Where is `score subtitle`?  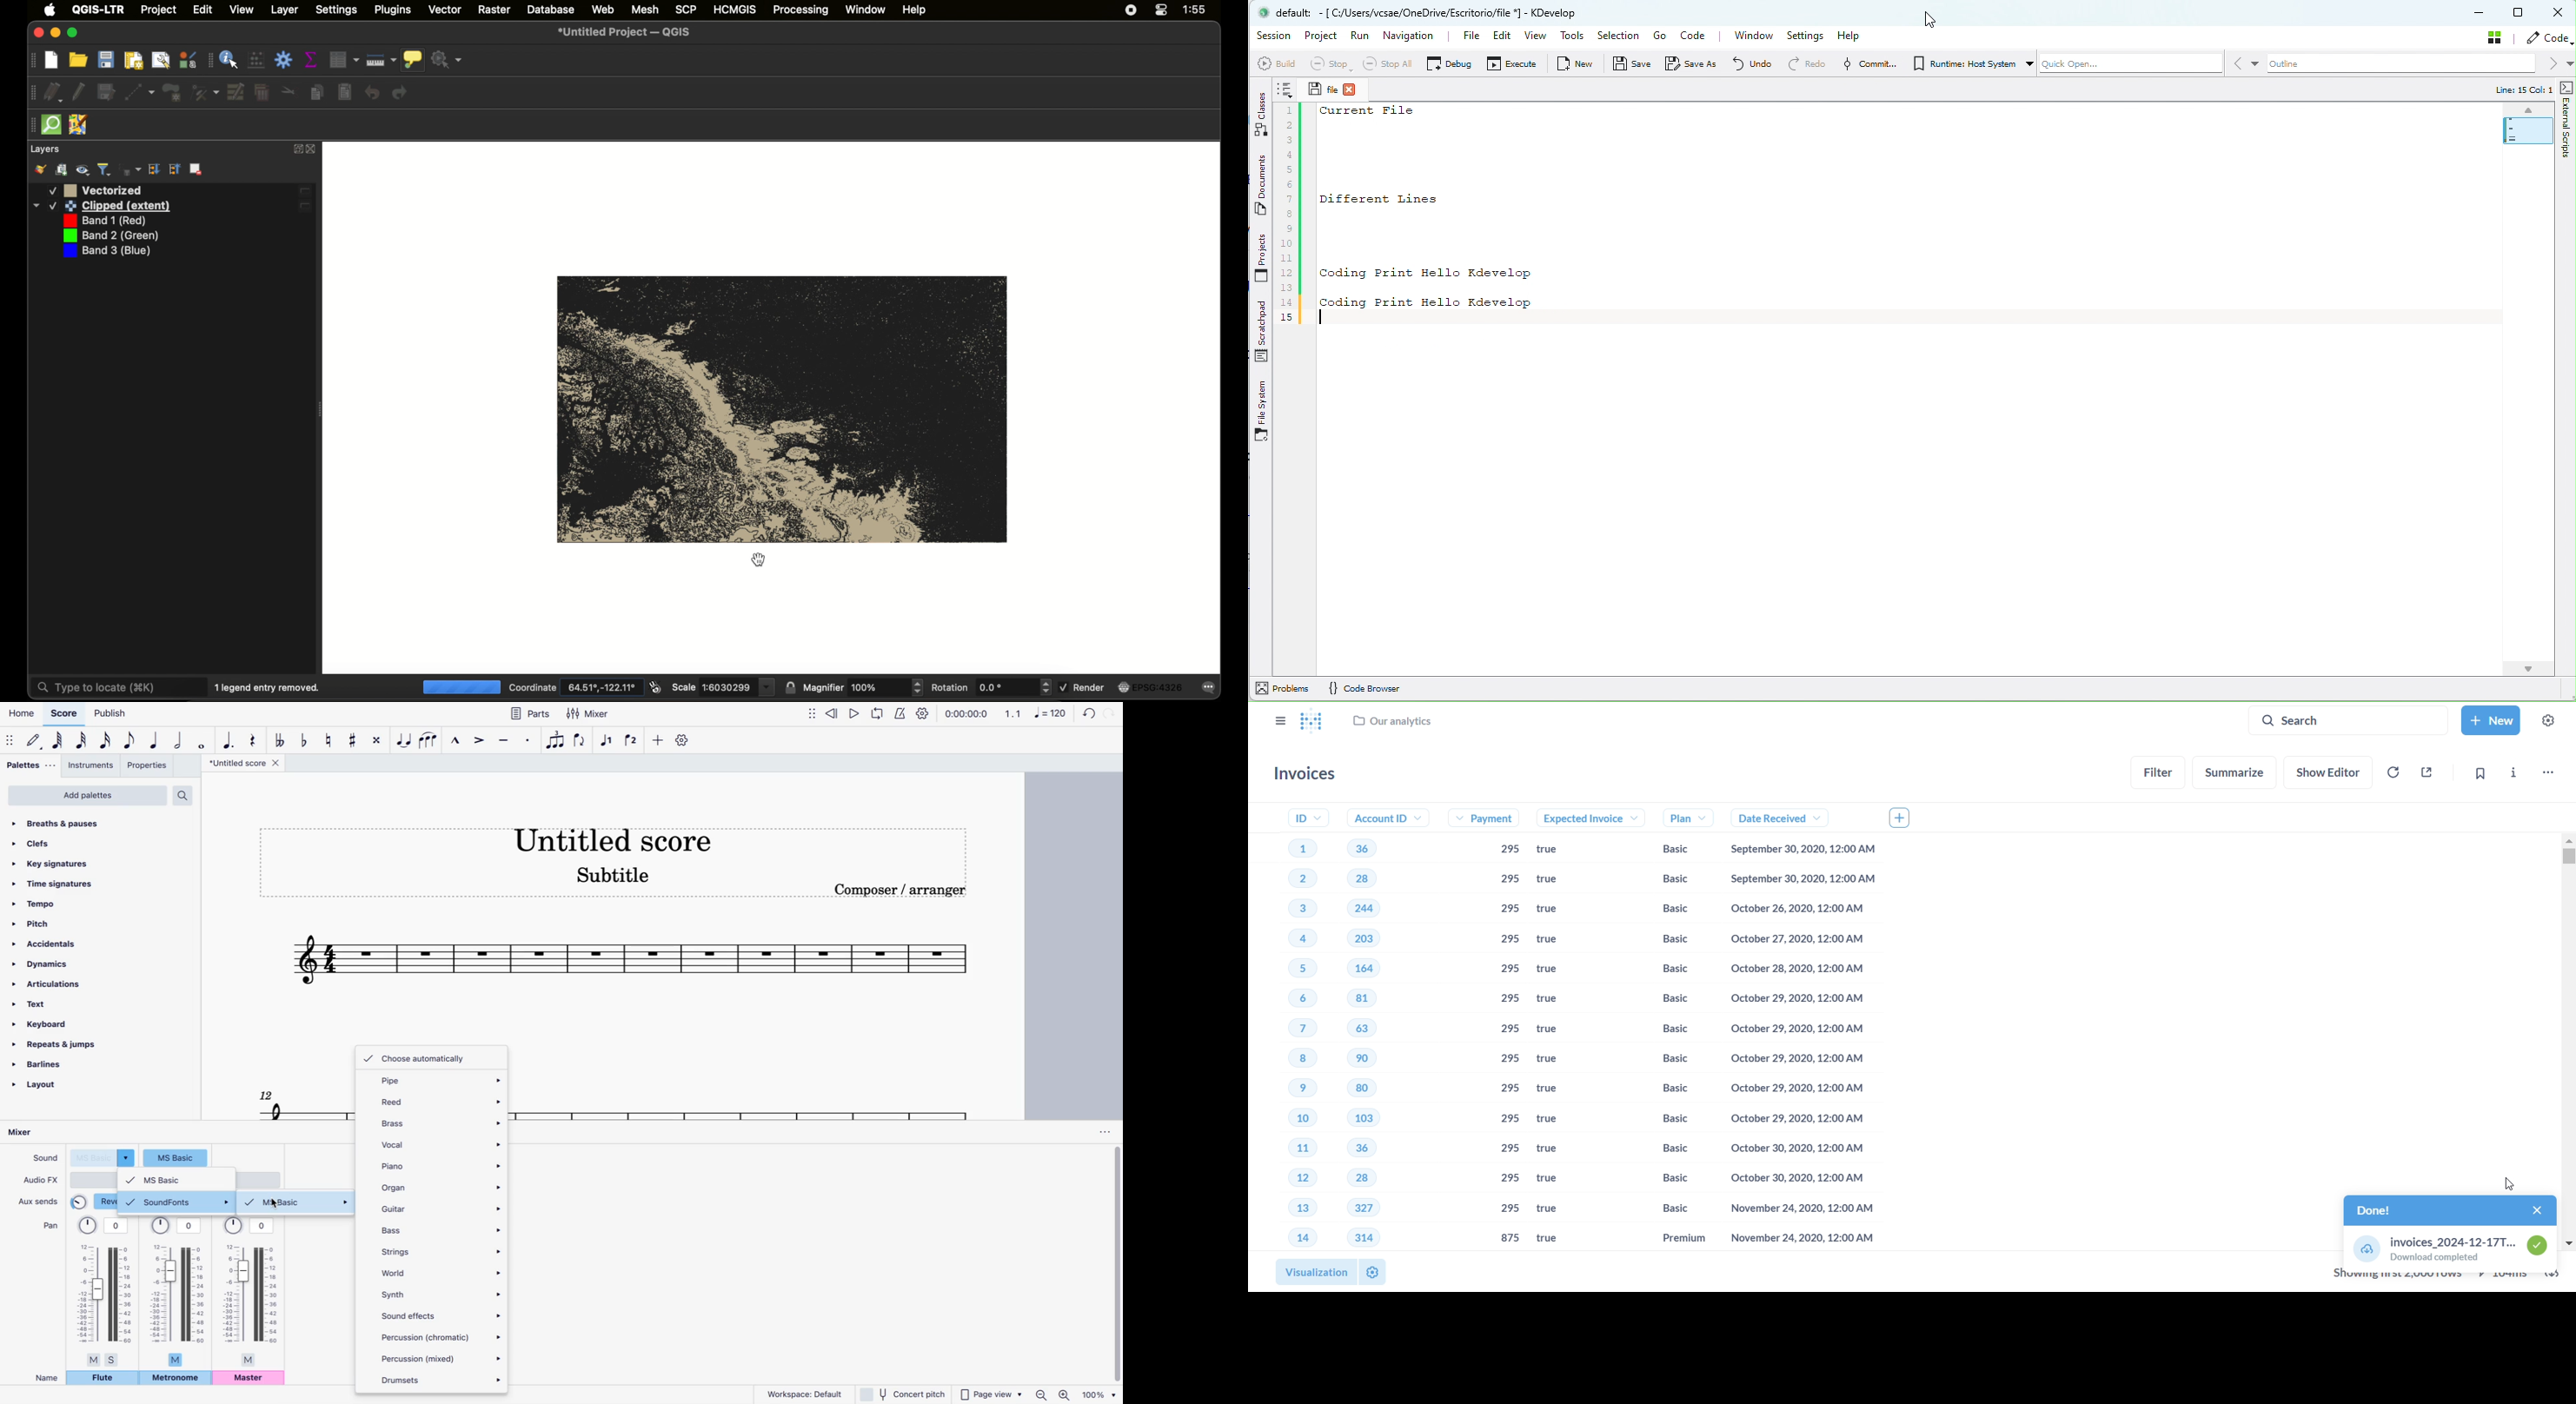
score subtitle is located at coordinates (614, 879).